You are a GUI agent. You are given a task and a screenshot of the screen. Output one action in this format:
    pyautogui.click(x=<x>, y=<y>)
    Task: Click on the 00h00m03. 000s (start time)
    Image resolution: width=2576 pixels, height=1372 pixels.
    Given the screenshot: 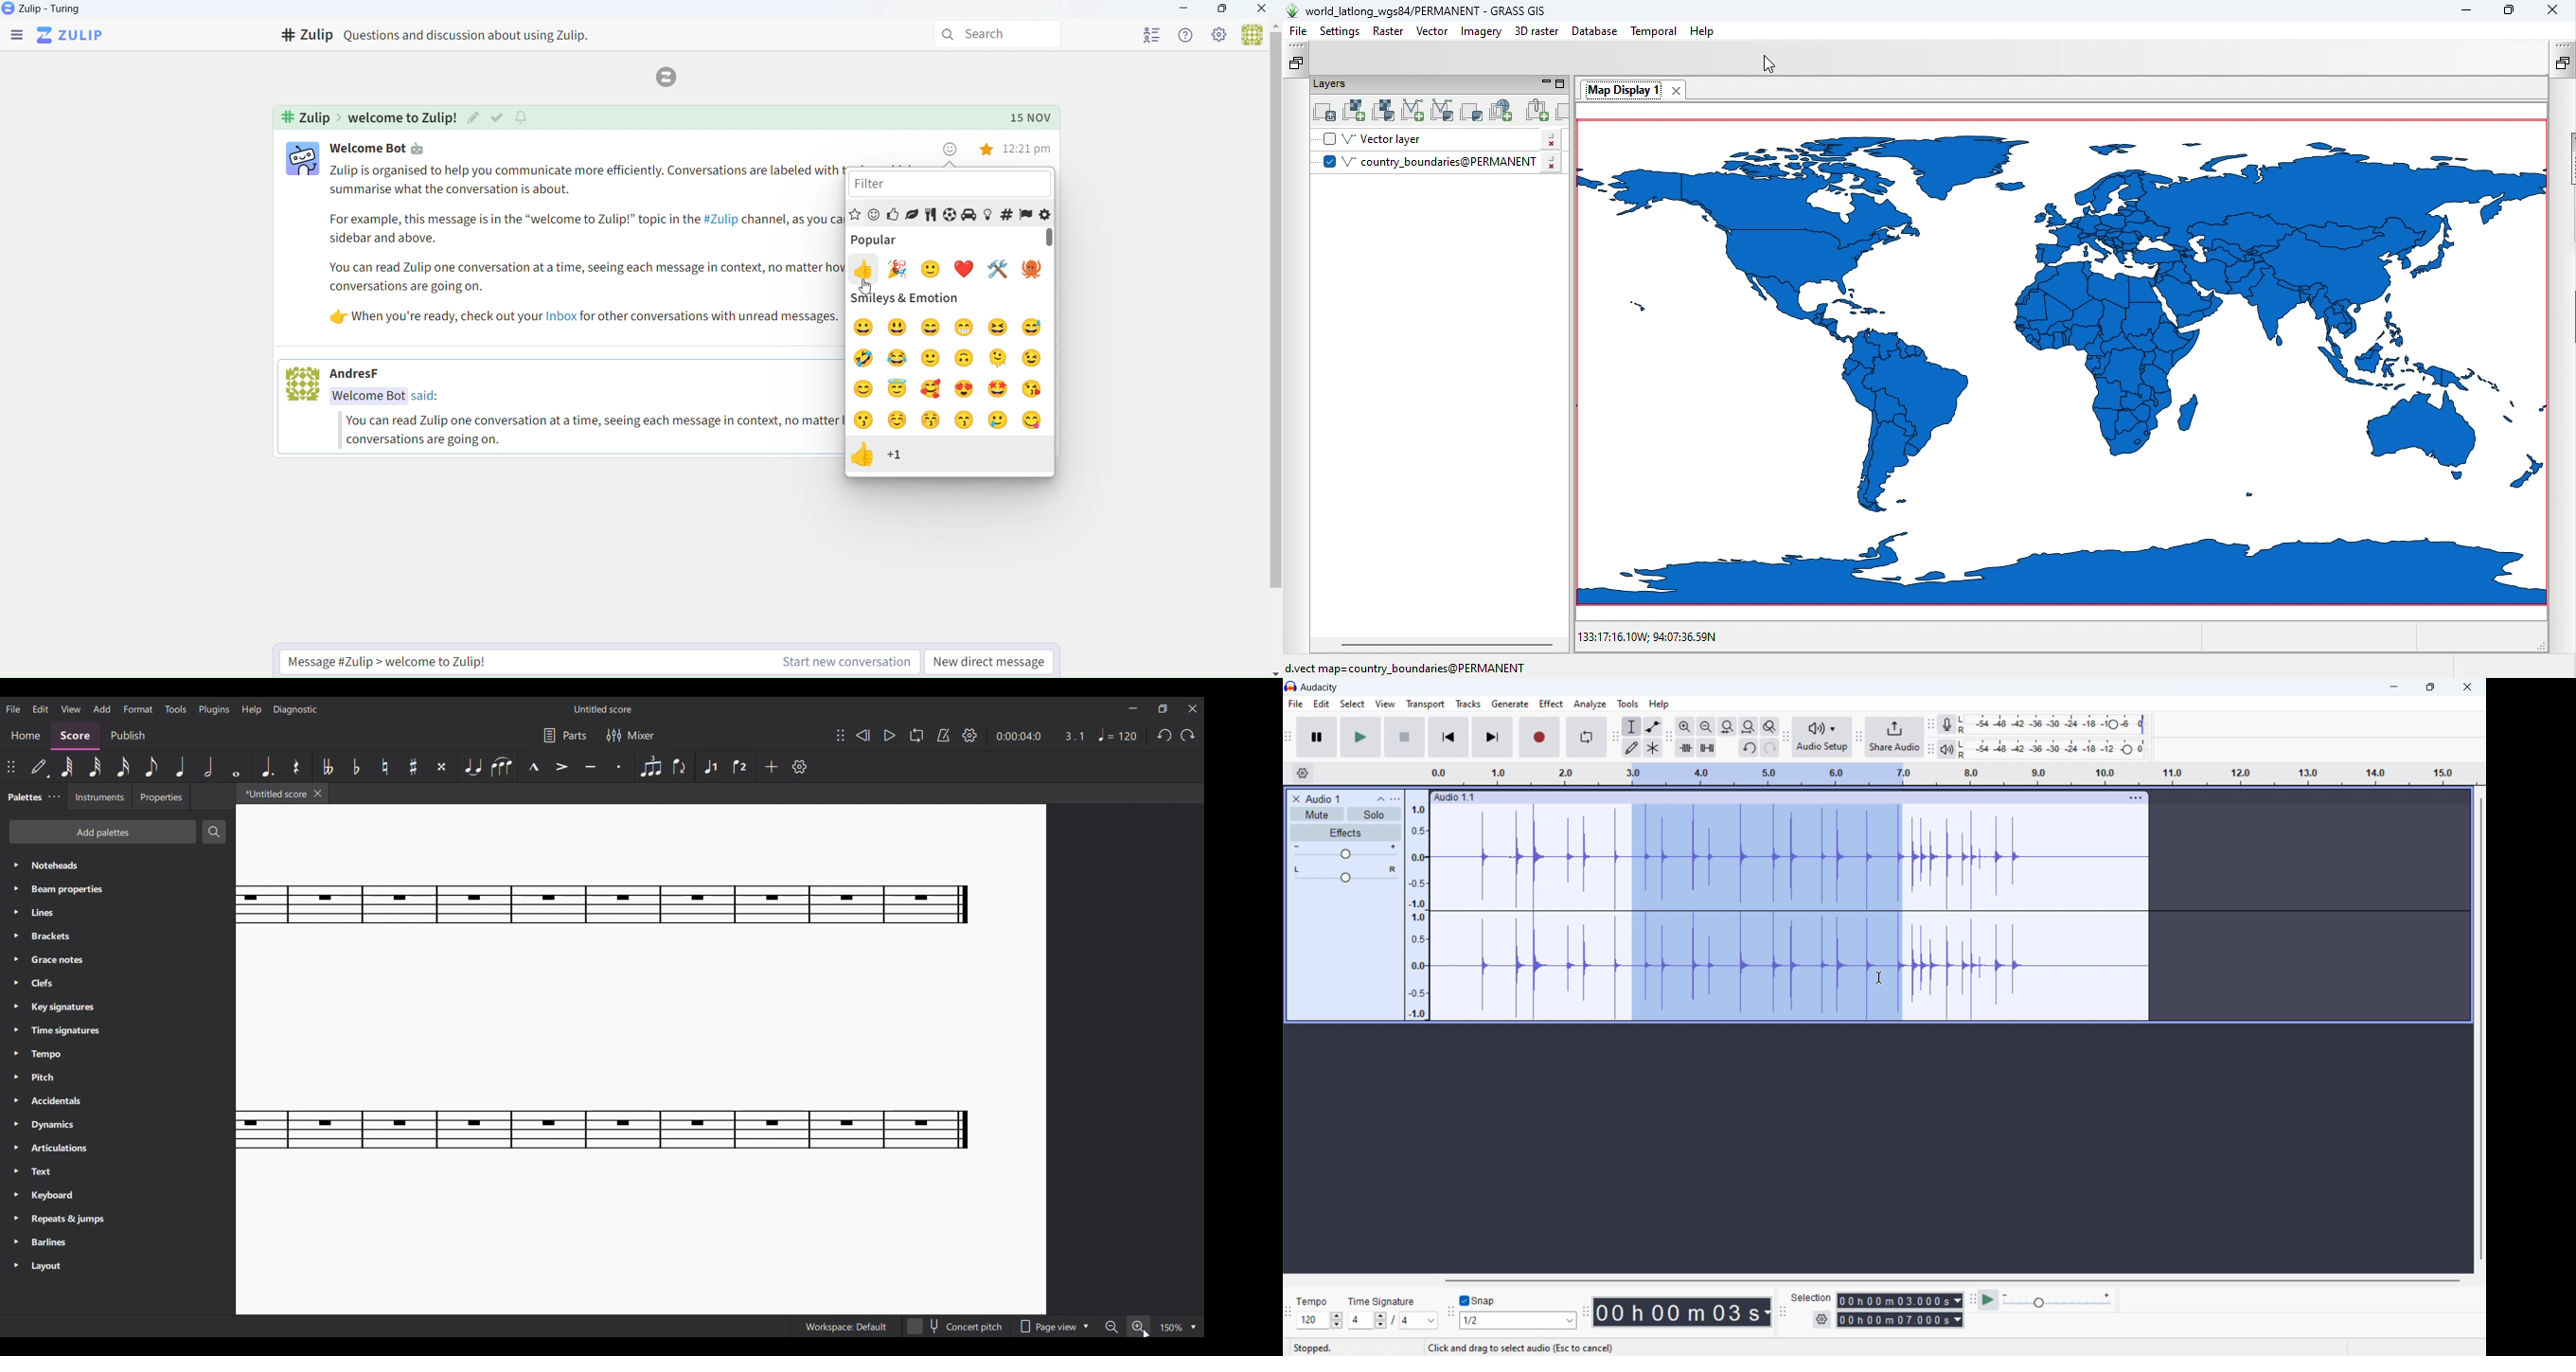 What is the action you would take?
    pyautogui.click(x=1900, y=1296)
    